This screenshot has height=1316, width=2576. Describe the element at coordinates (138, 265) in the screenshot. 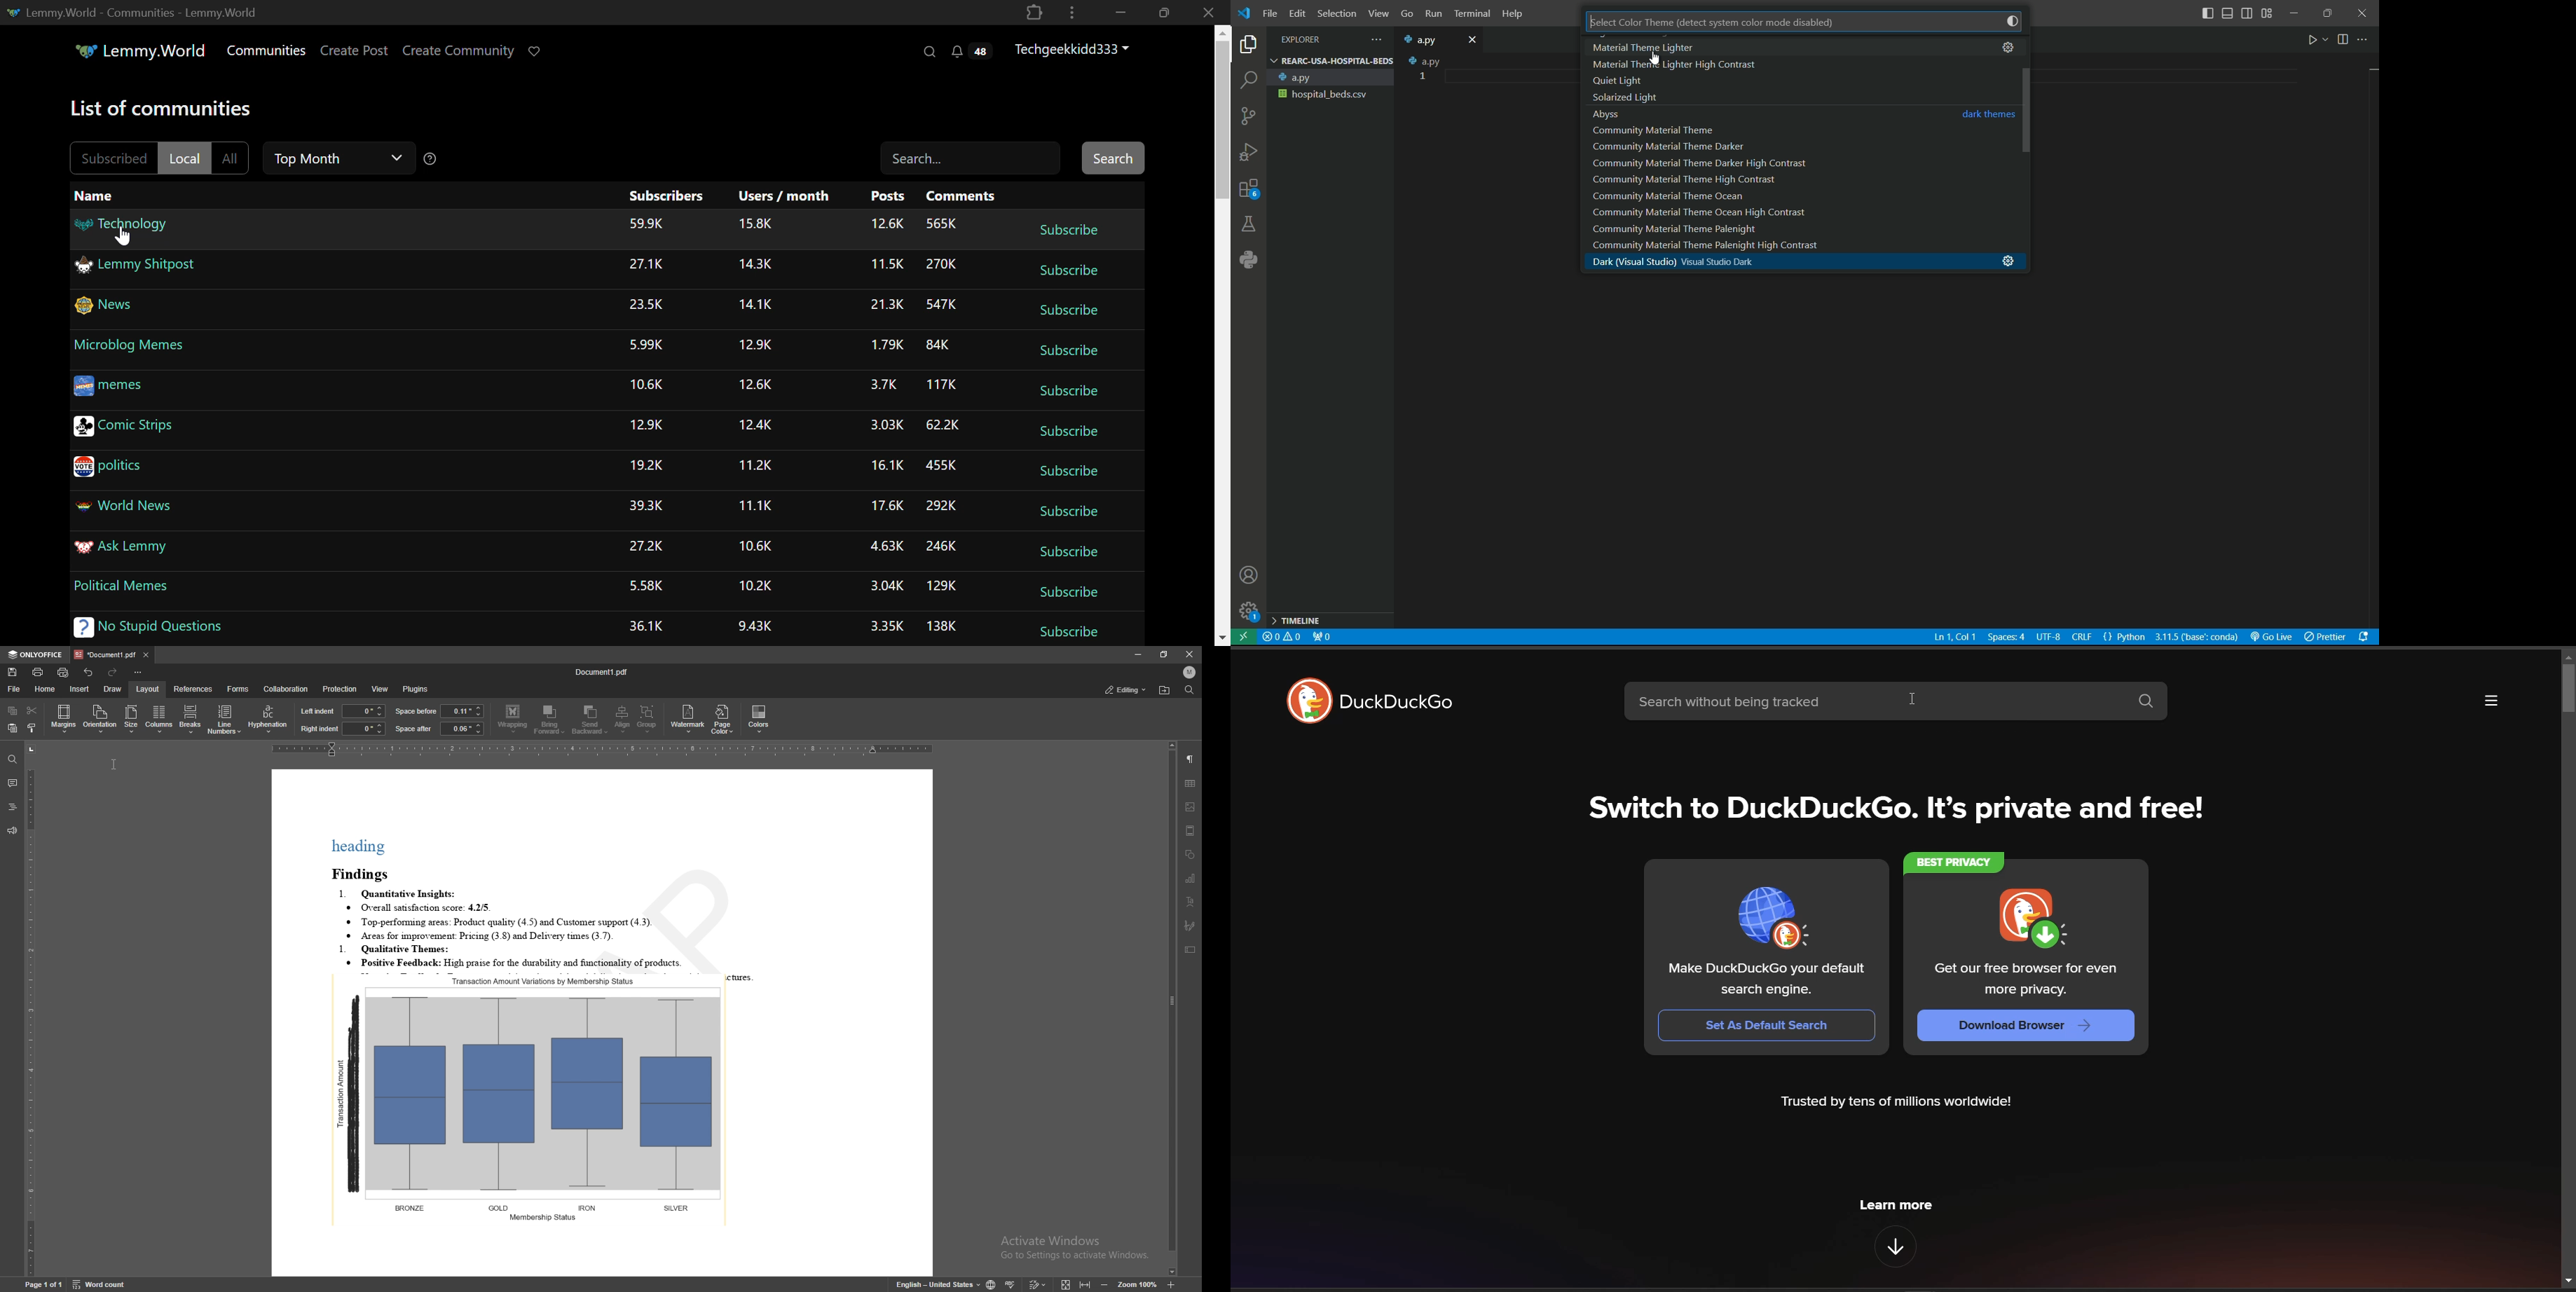

I see `Lemmy Shitpost` at that location.